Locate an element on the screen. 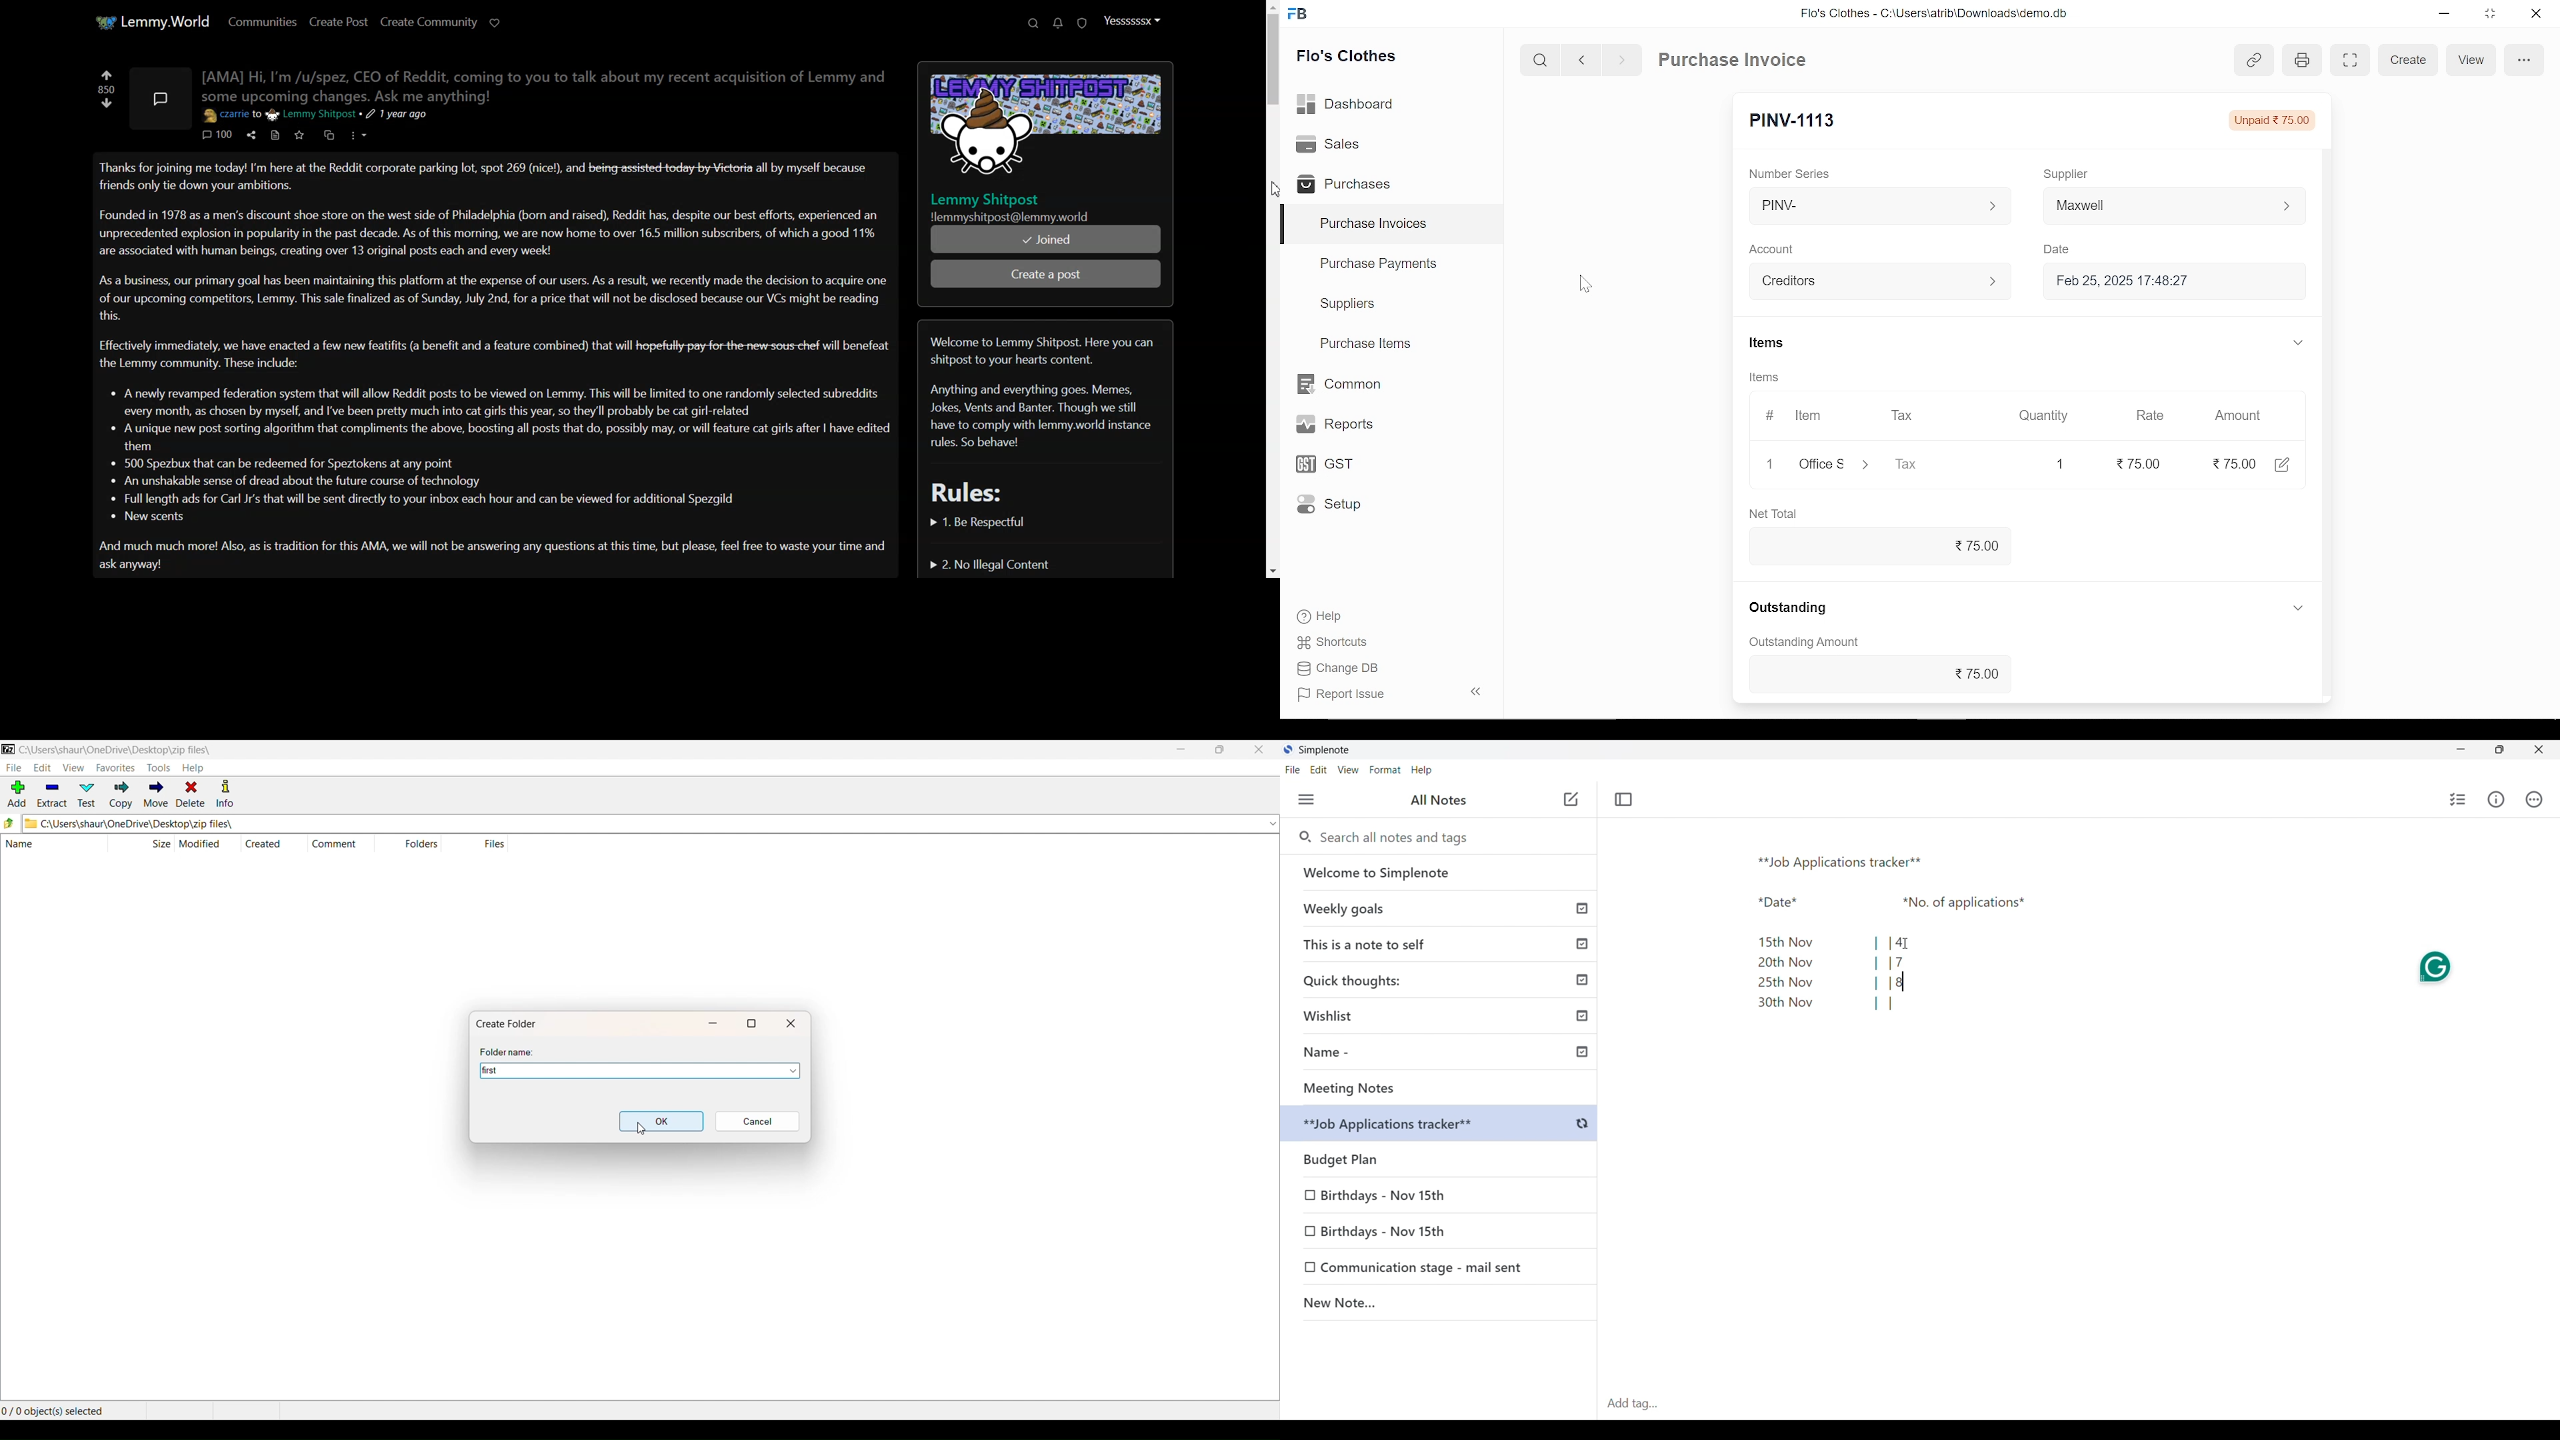  COPY is located at coordinates (121, 795).